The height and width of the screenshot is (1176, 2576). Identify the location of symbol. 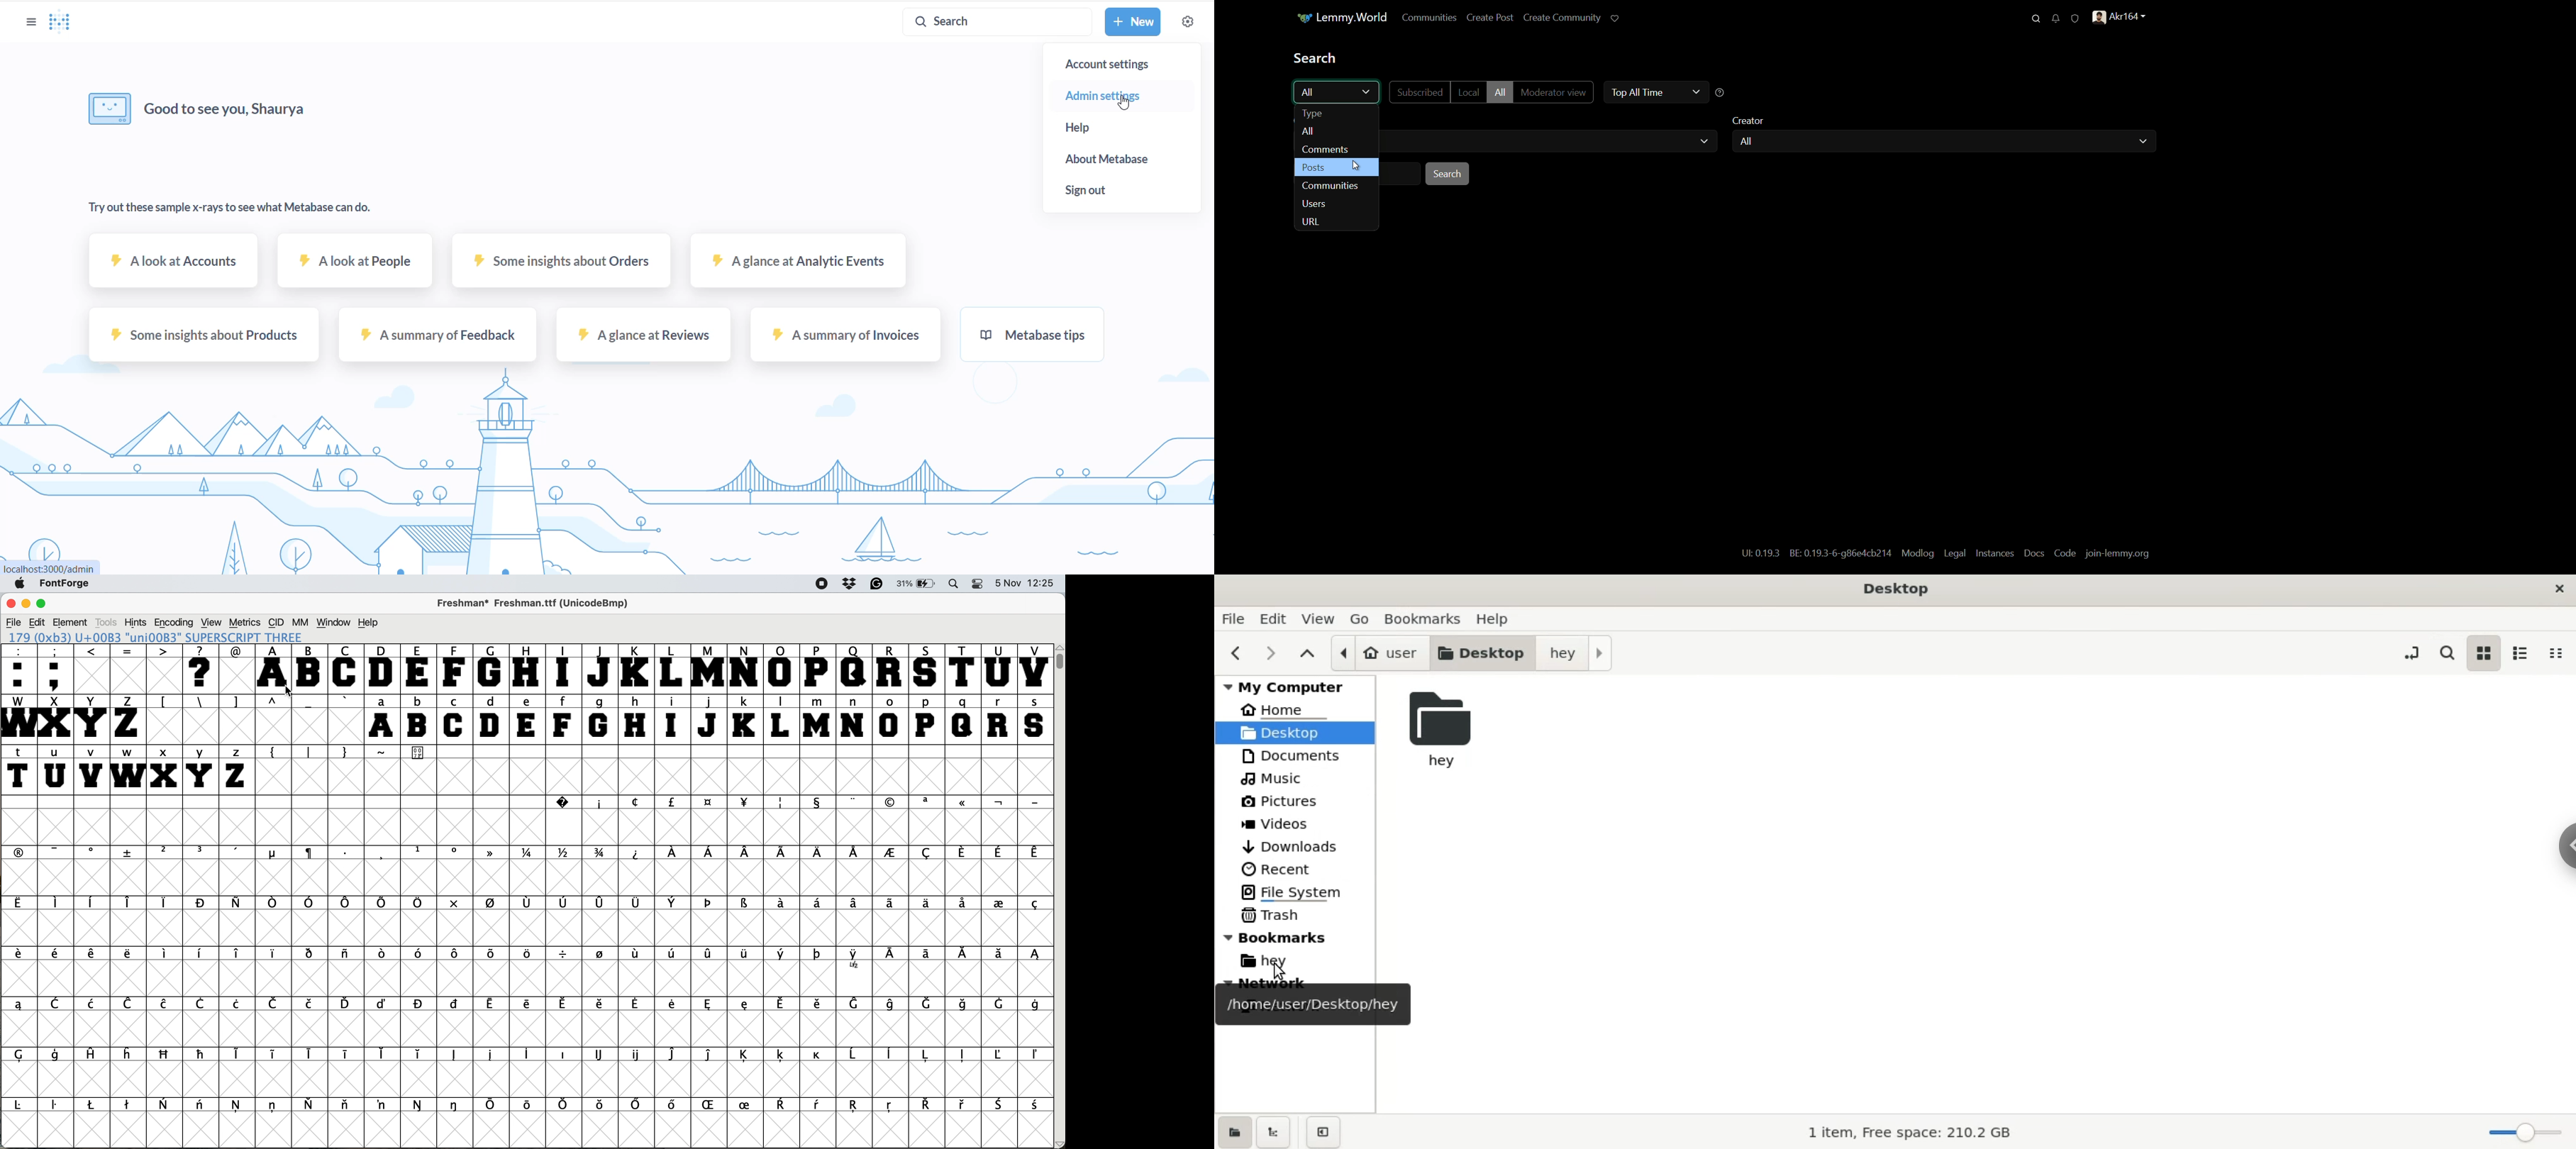
(311, 1003).